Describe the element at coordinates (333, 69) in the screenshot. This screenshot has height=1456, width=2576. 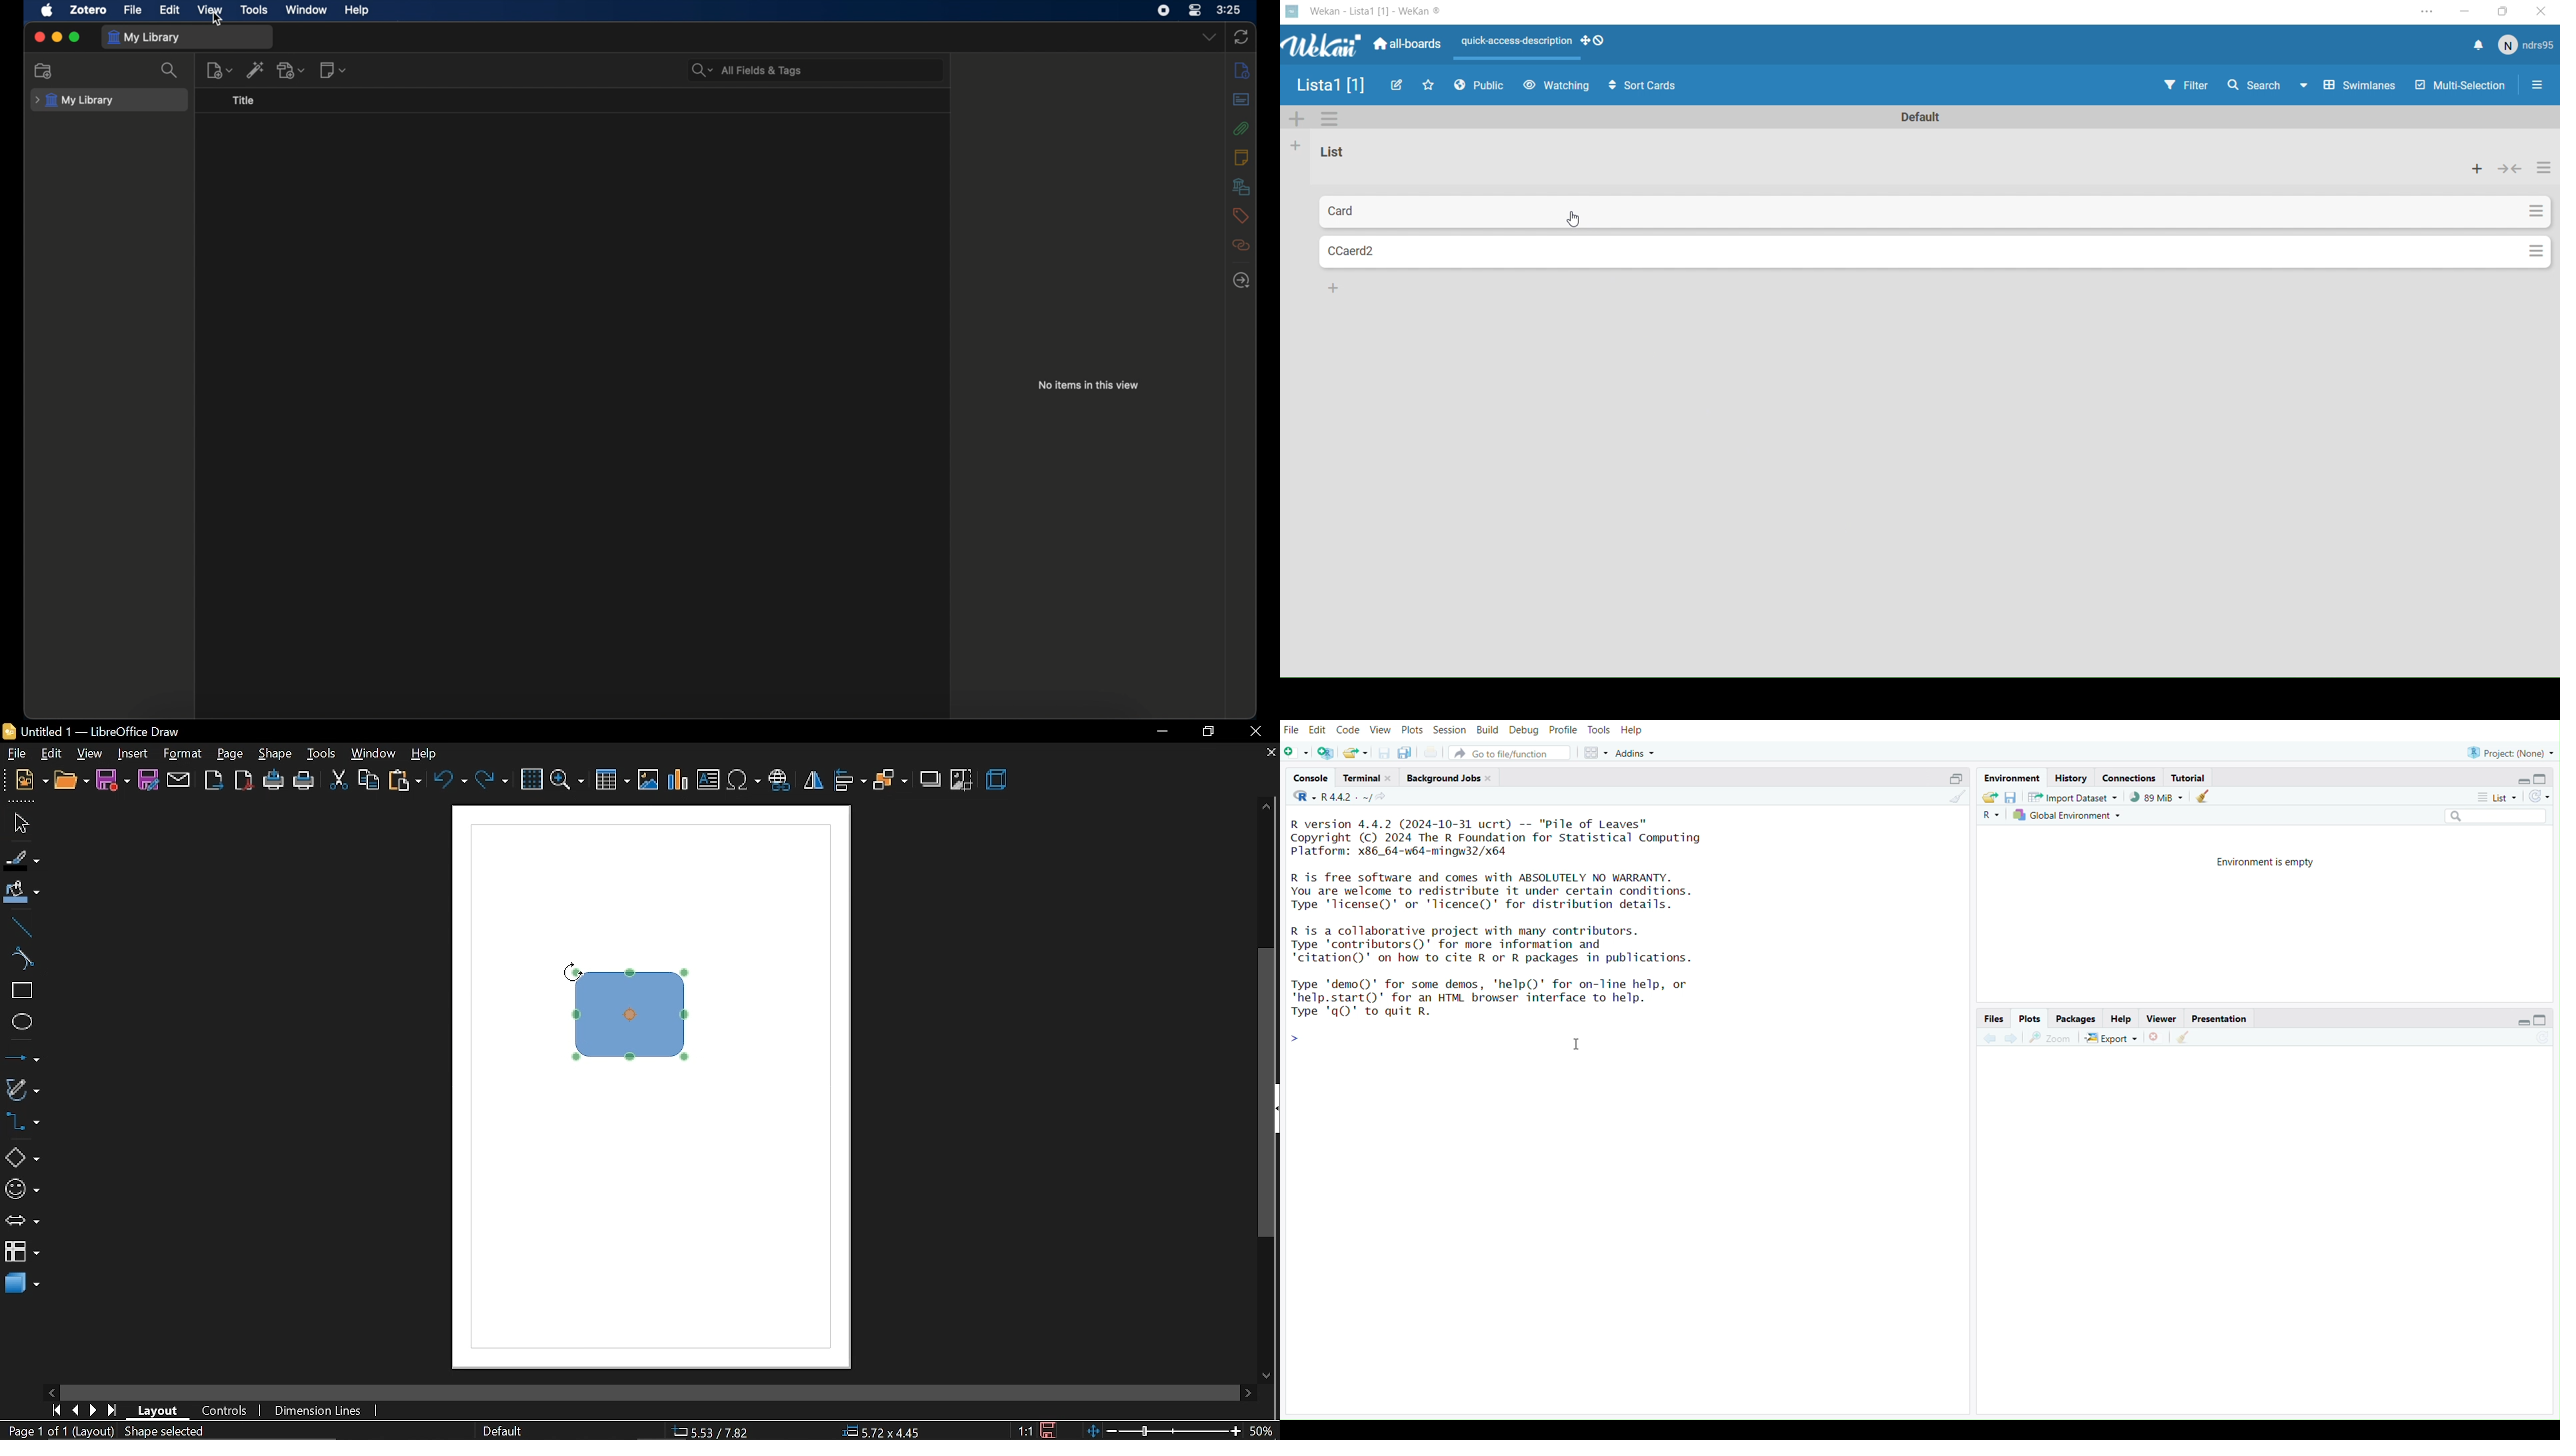
I see `new notes` at that location.